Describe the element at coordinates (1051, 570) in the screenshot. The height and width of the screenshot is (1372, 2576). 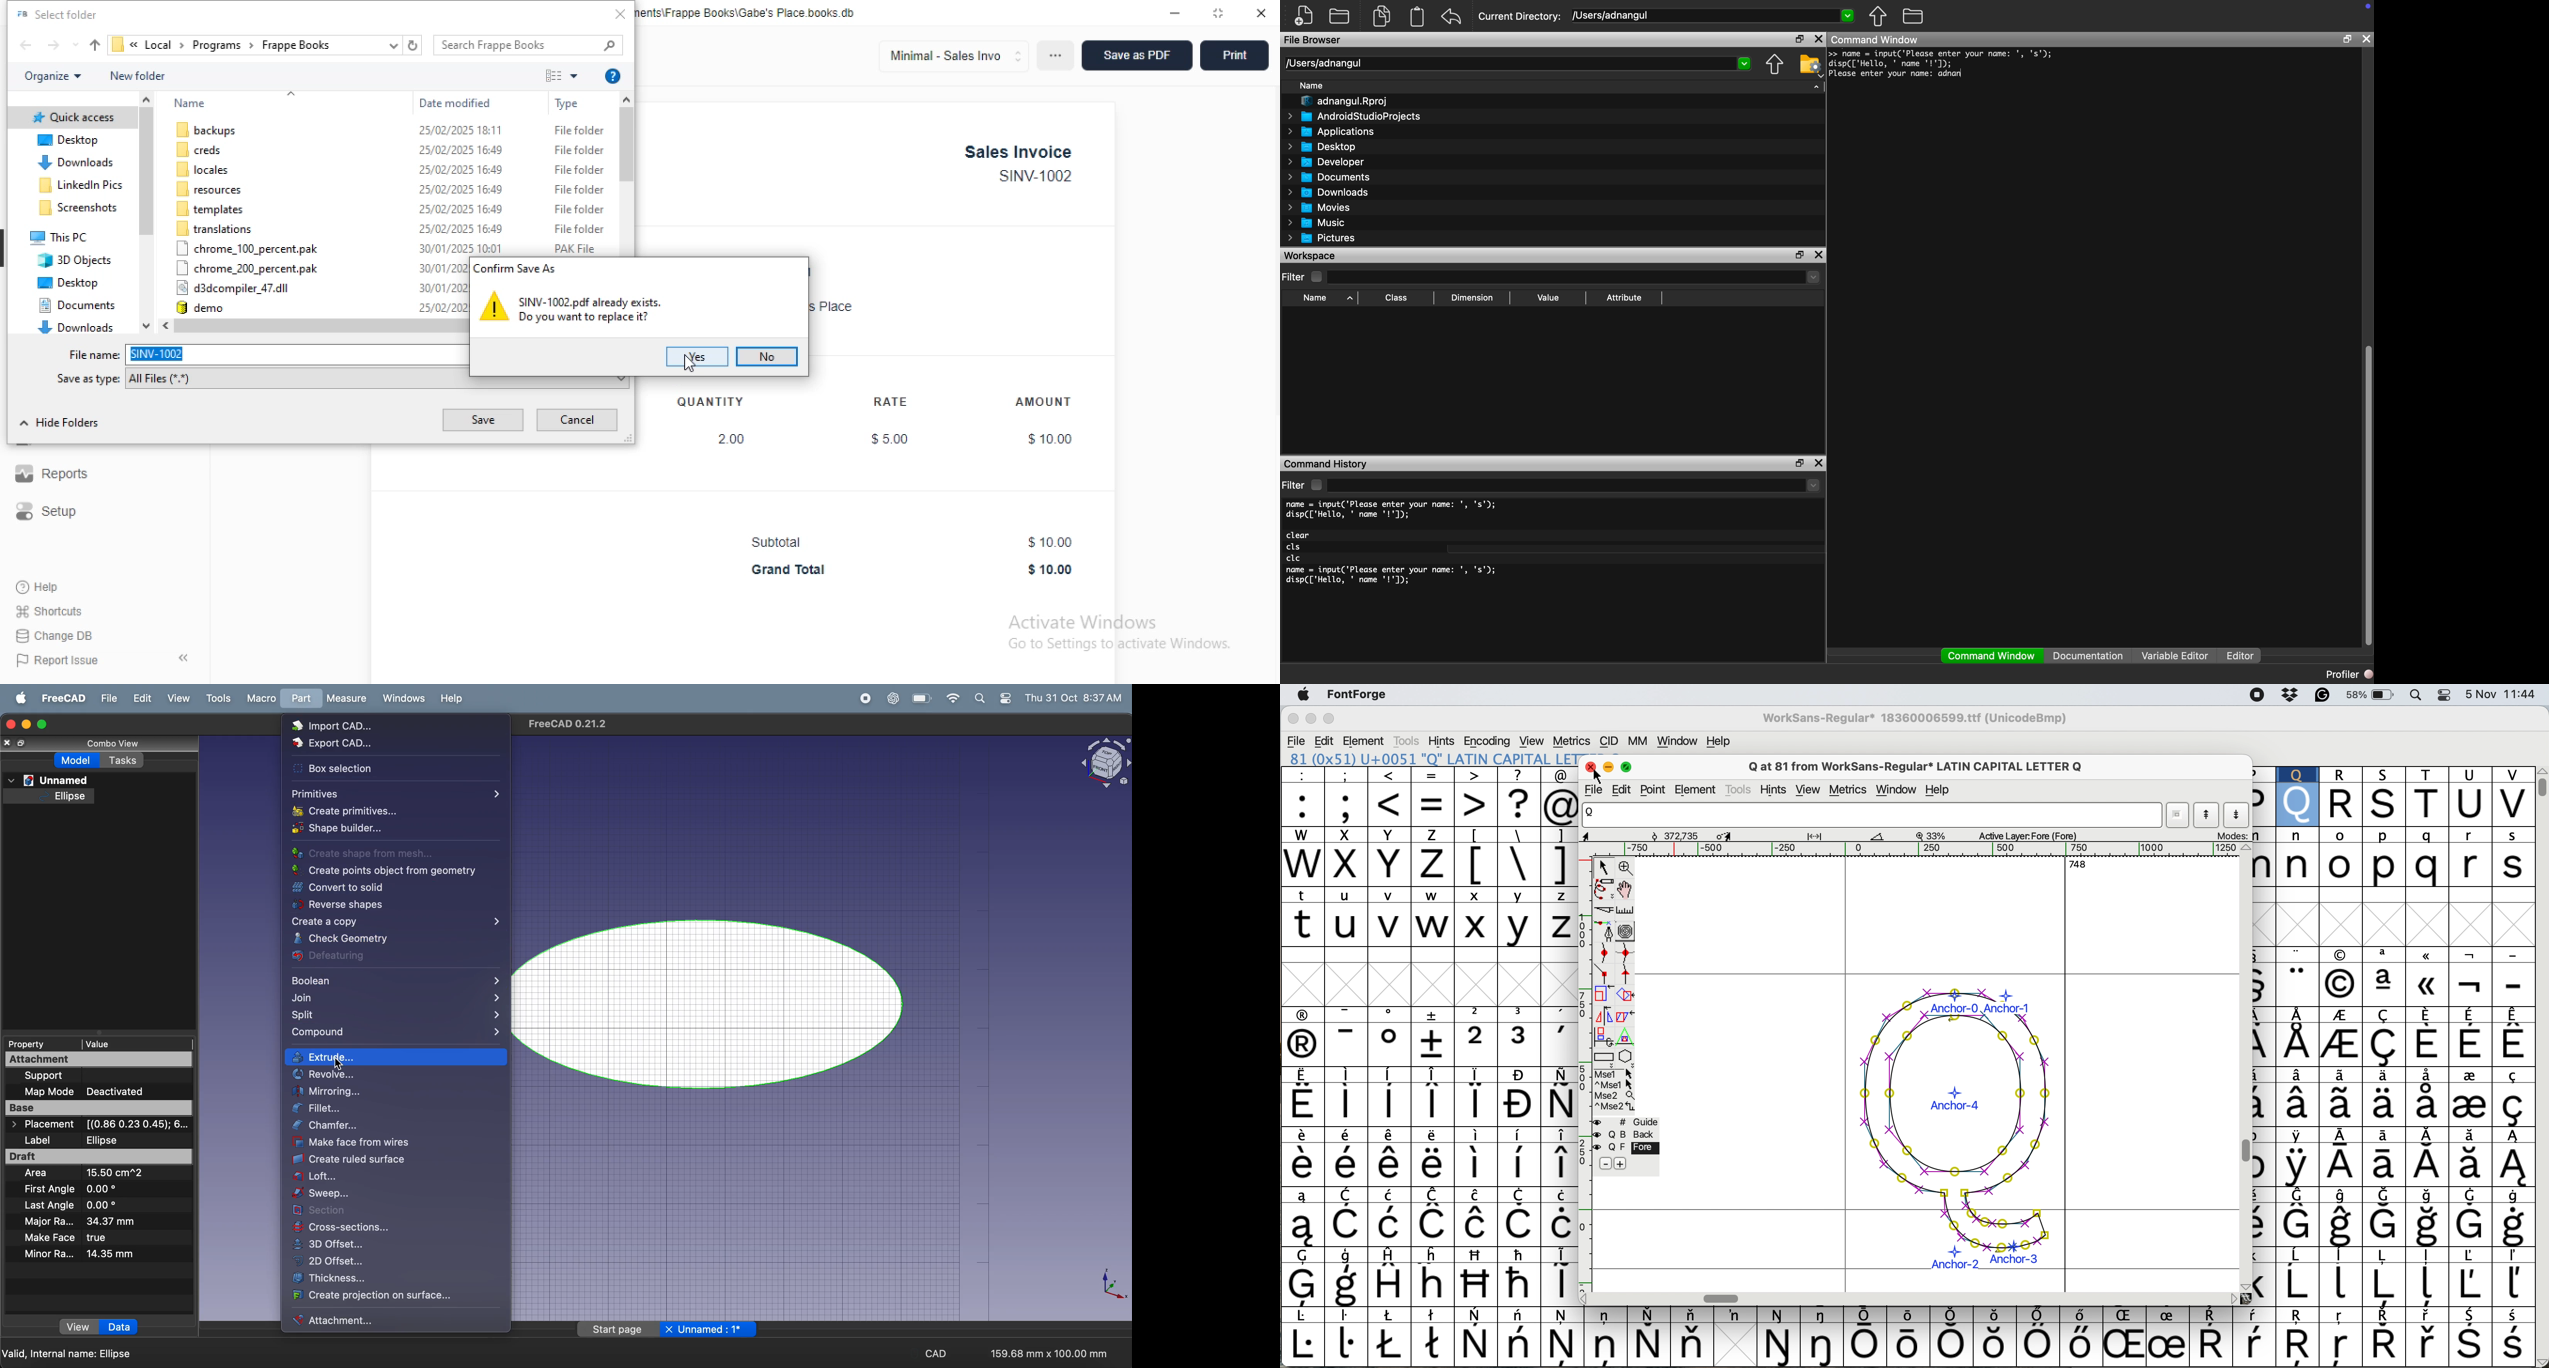
I see `$10.00` at that location.